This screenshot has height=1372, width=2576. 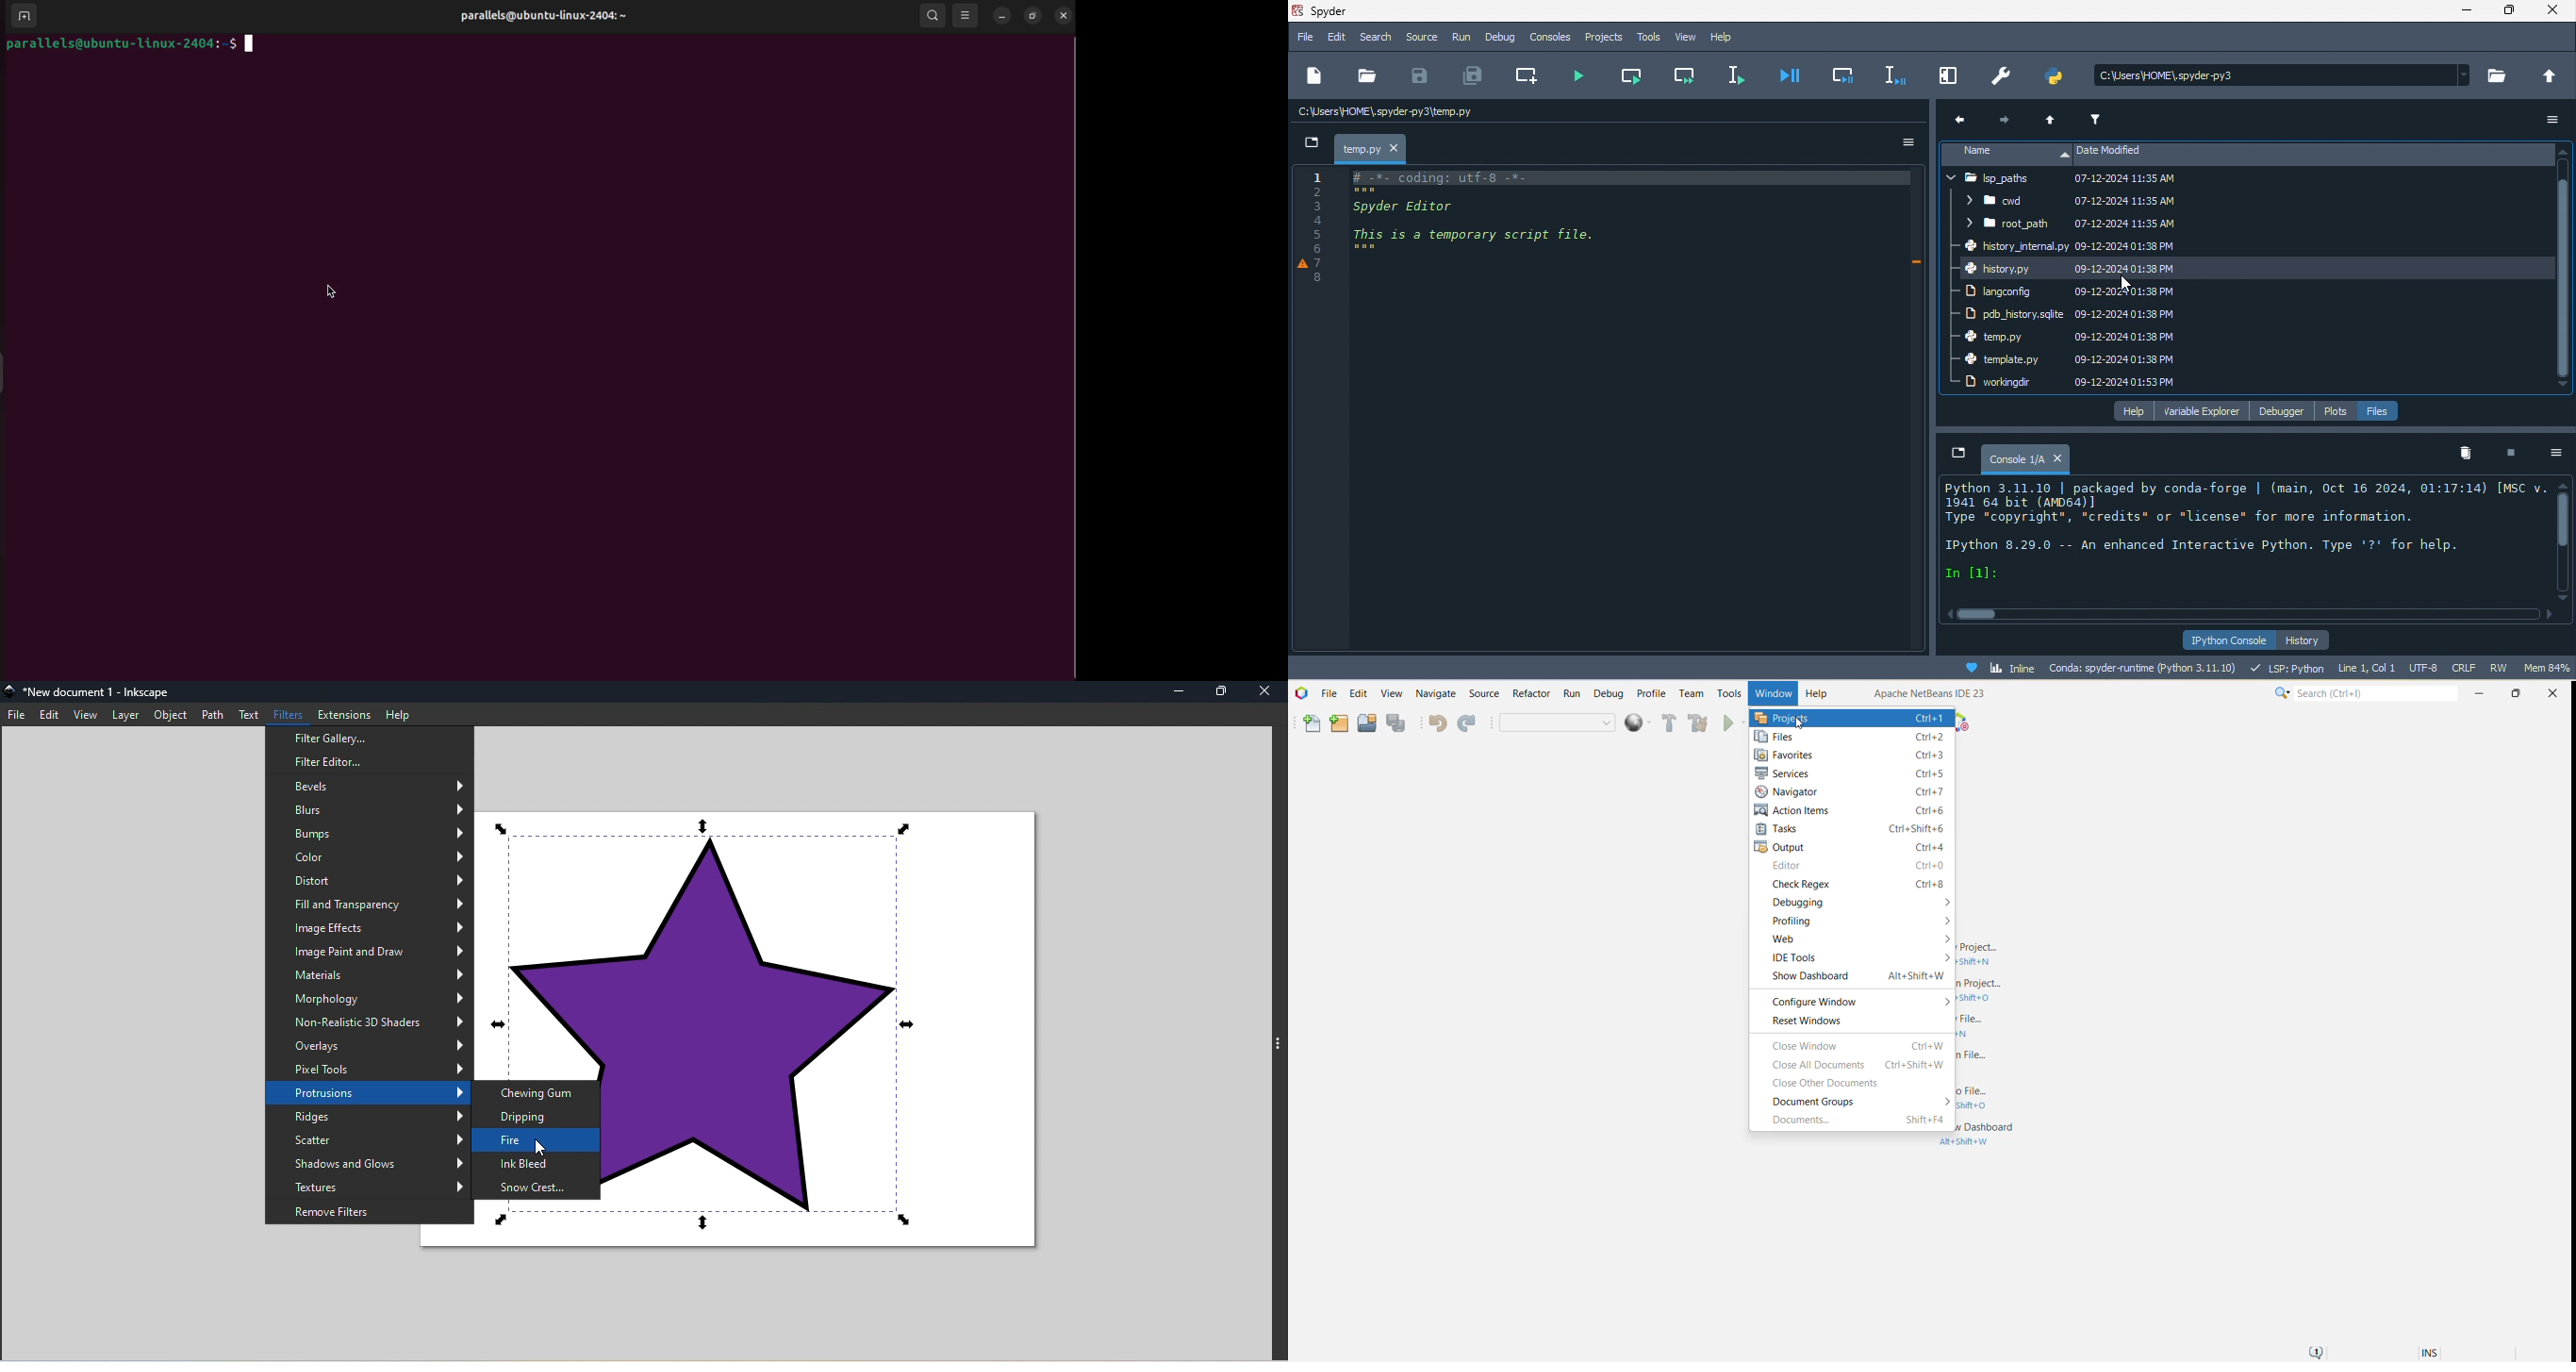 I want to click on change to parent directory, so click(x=2544, y=75).